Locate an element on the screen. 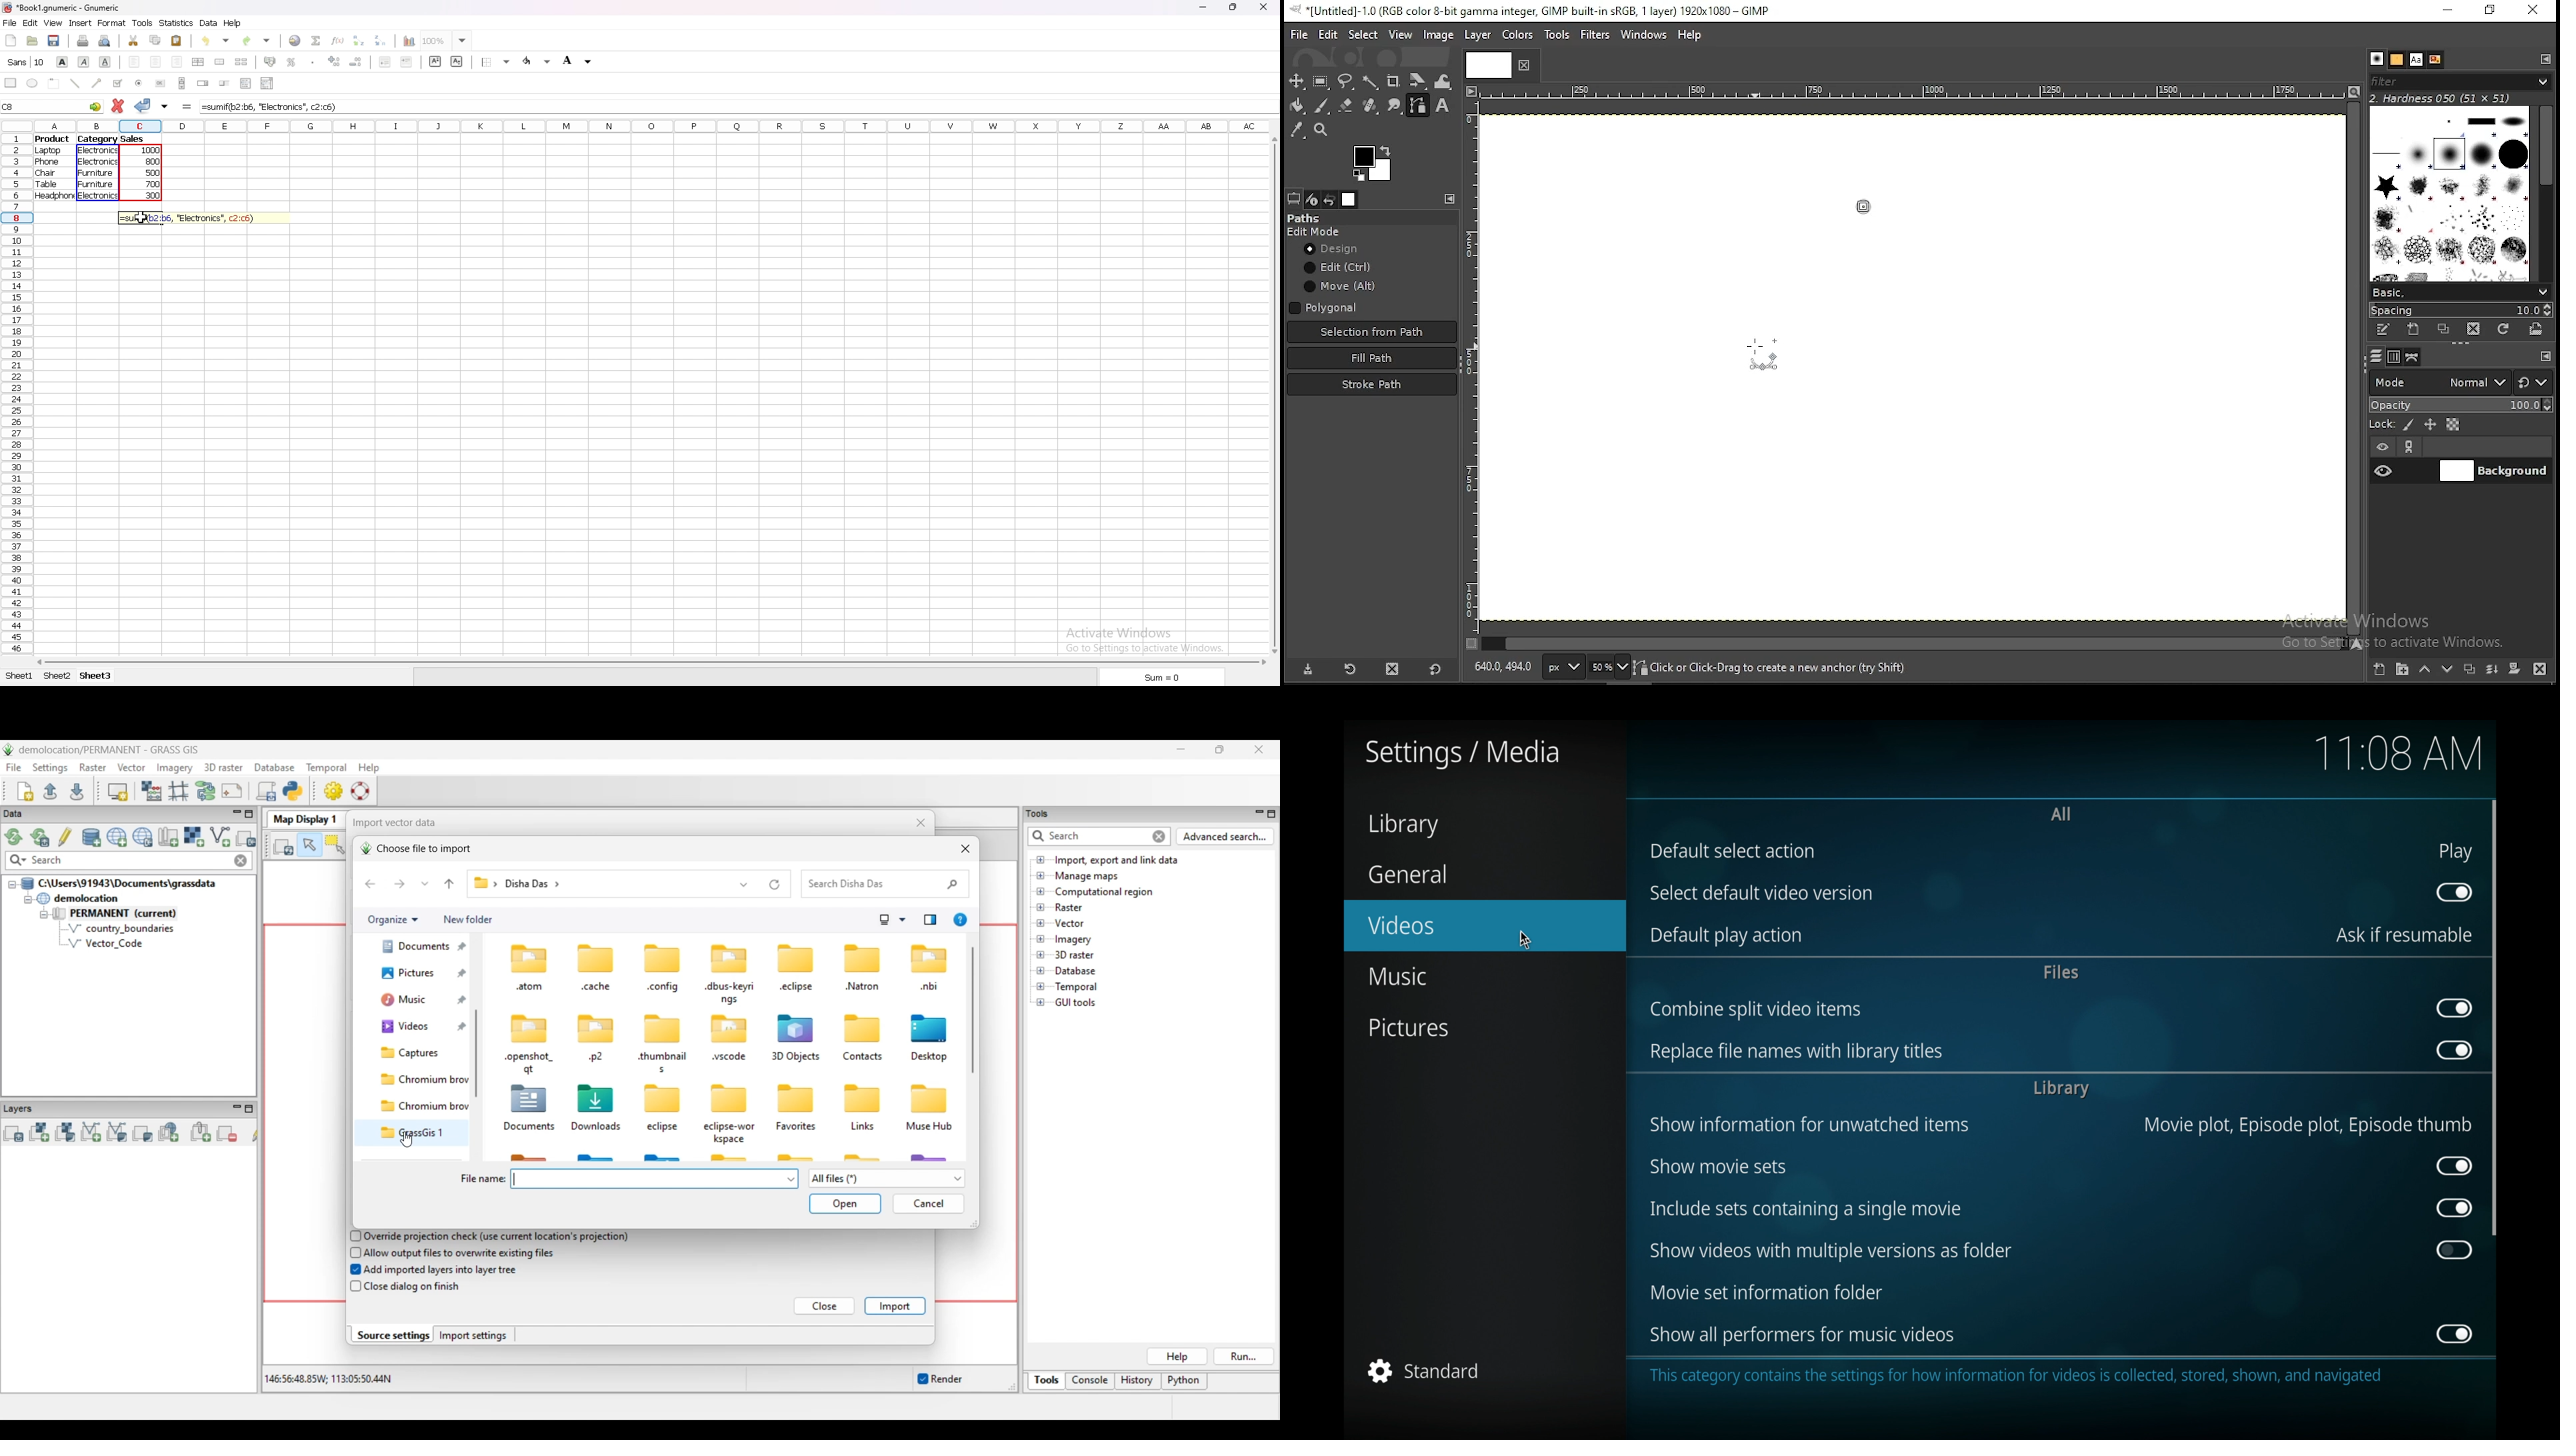 The width and height of the screenshot is (2576, 1456). standard is located at coordinates (1425, 1371).